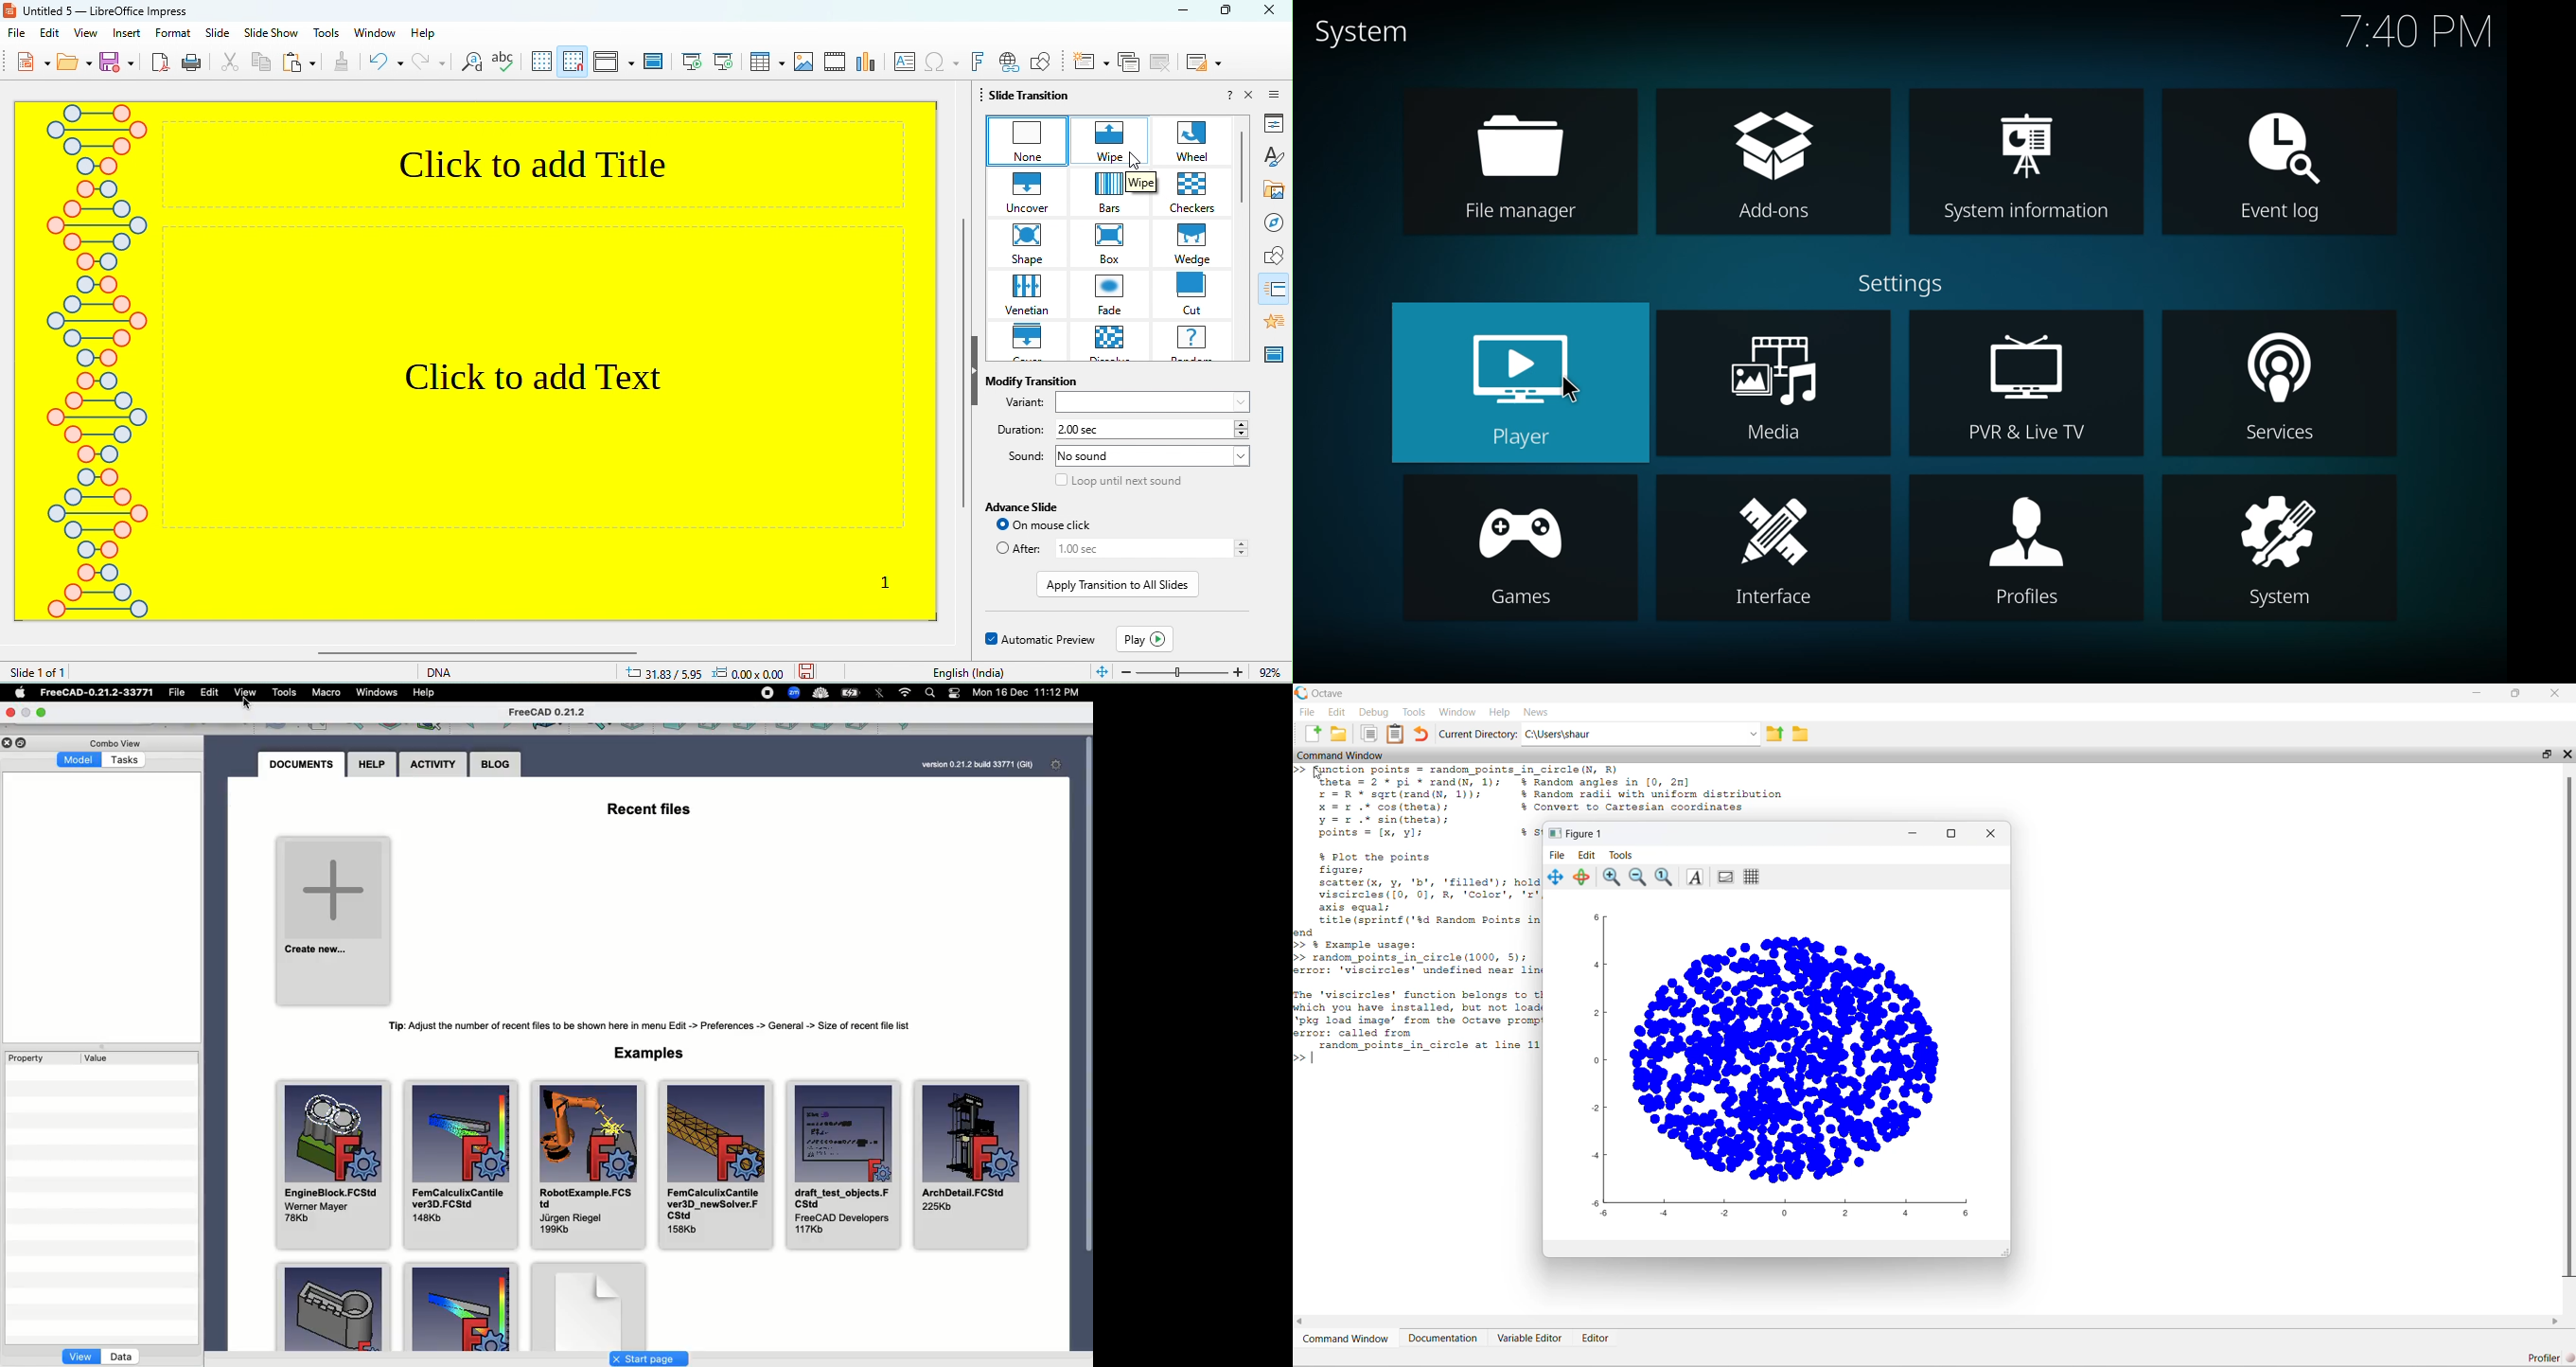 The image size is (2576, 1372). What do you see at coordinates (376, 693) in the screenshot?
I see `Window` at bounding box center [376, 693].